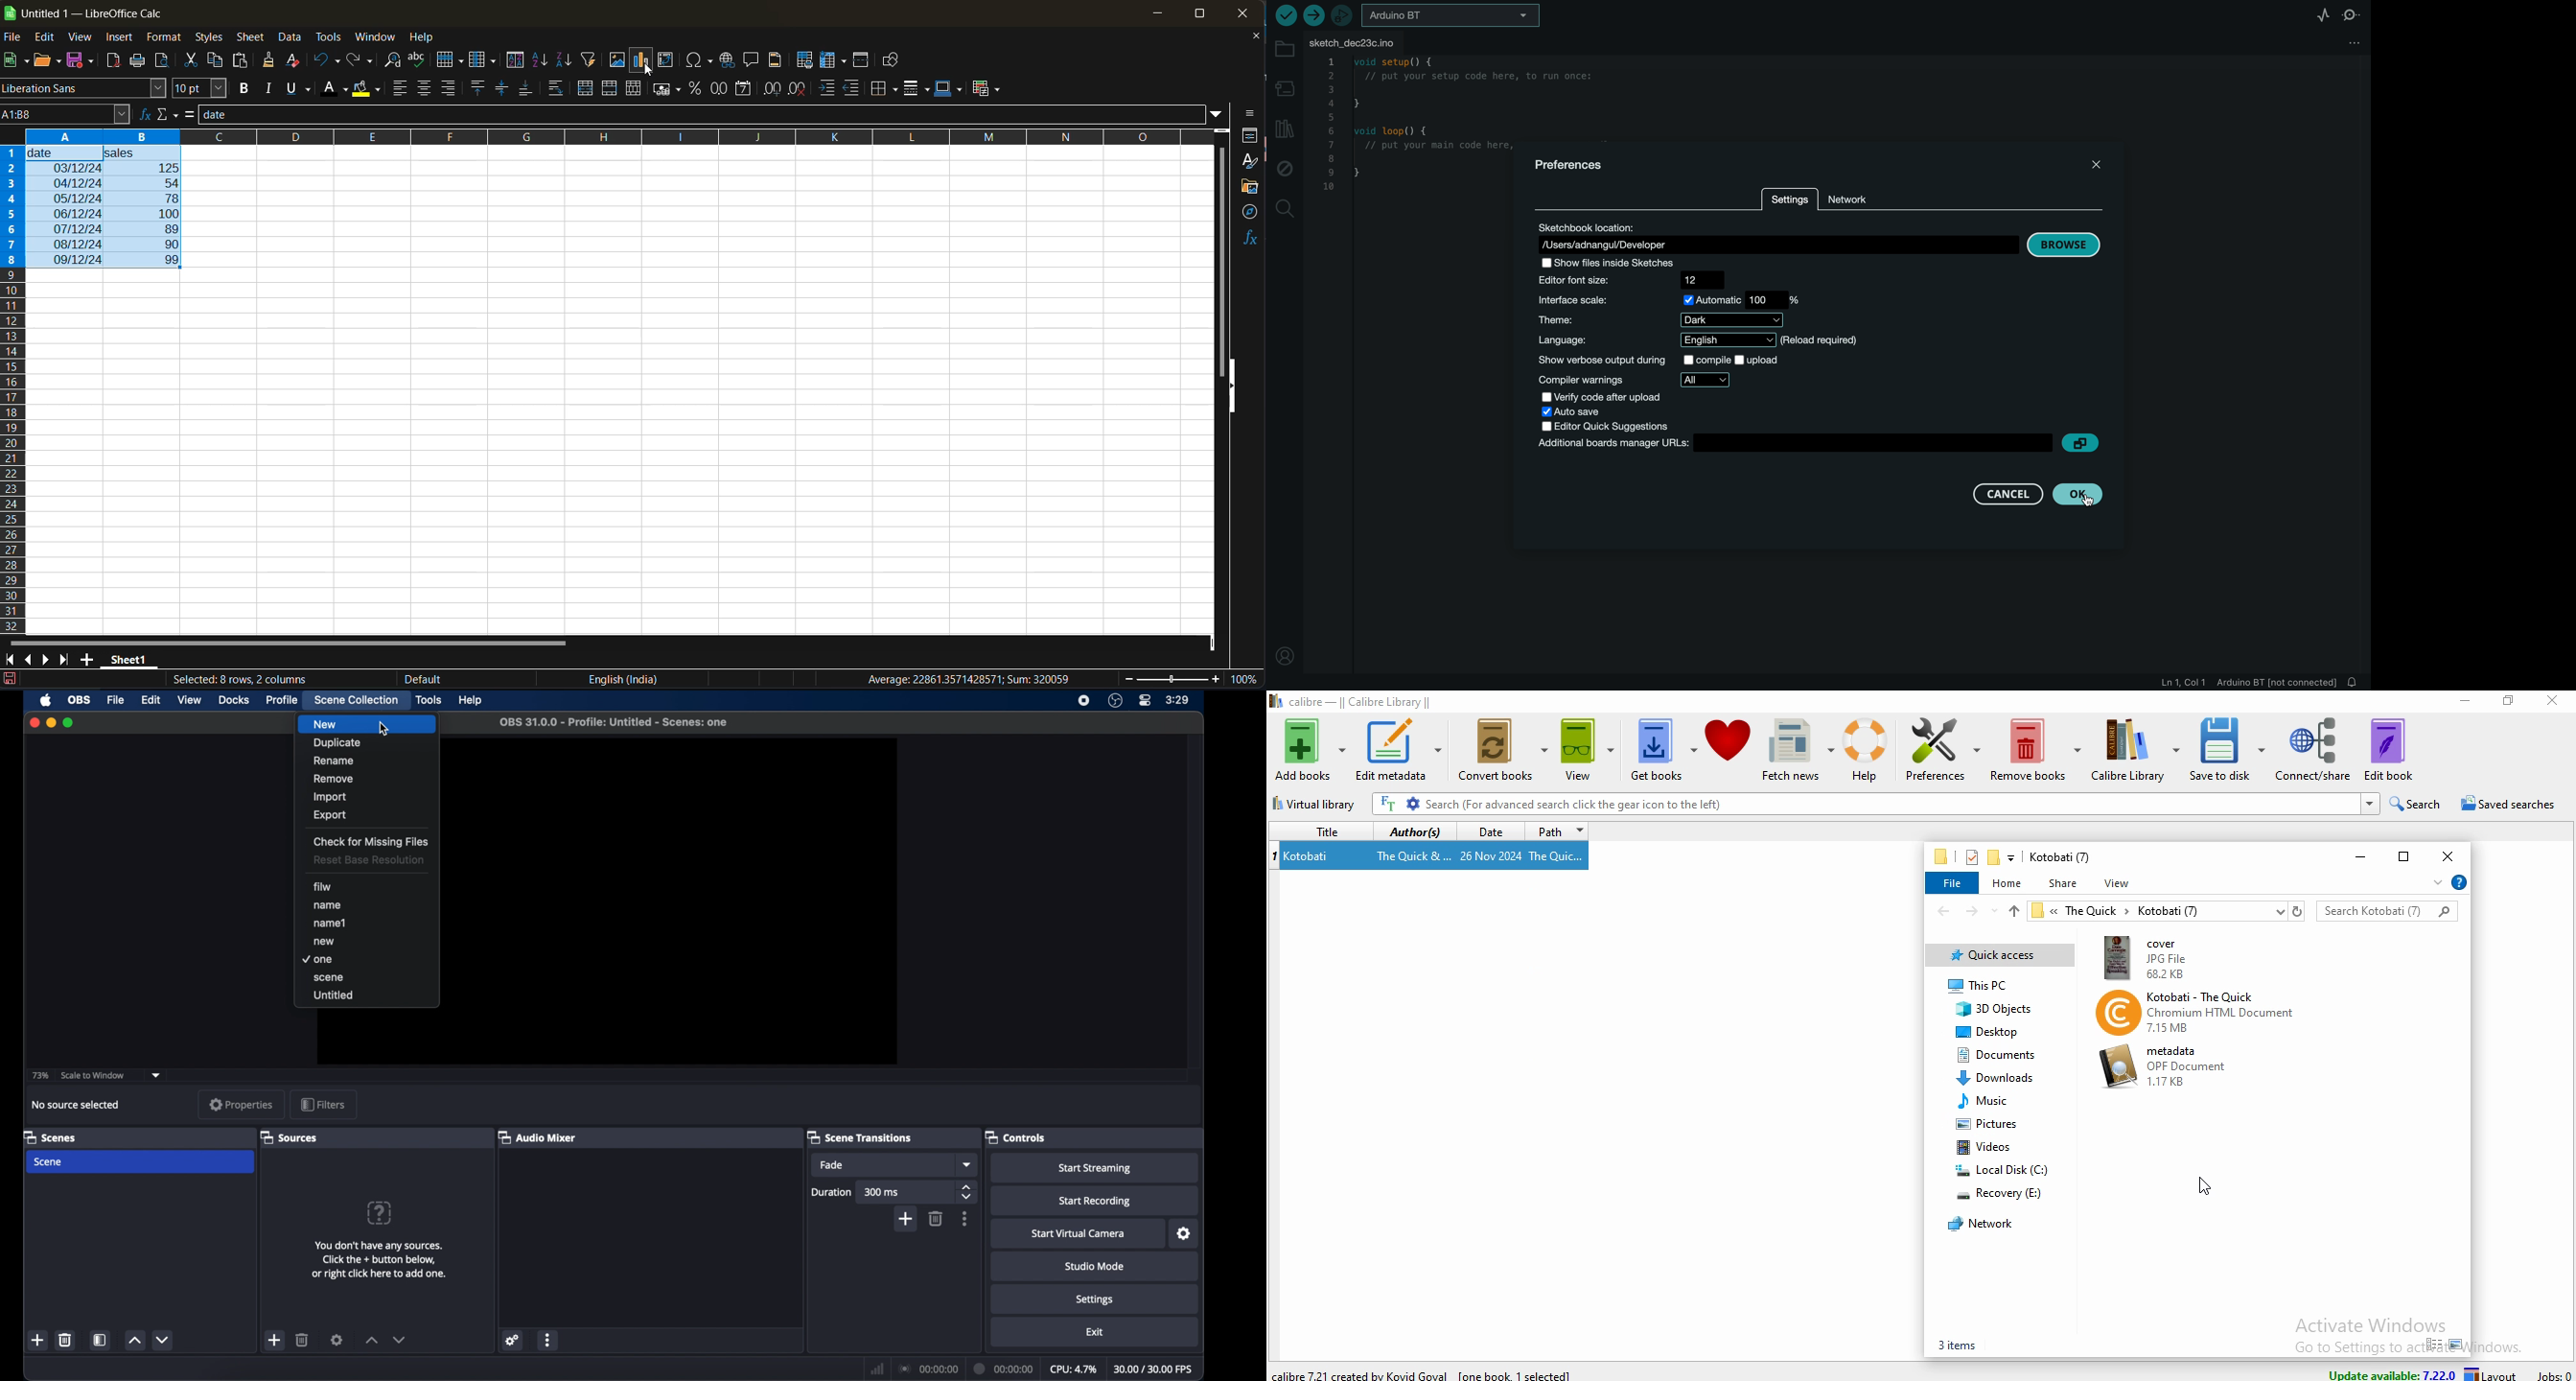 The height and width of the screenshot is (1400, 2576). I want to click on Duplicate, so click(368, 742).